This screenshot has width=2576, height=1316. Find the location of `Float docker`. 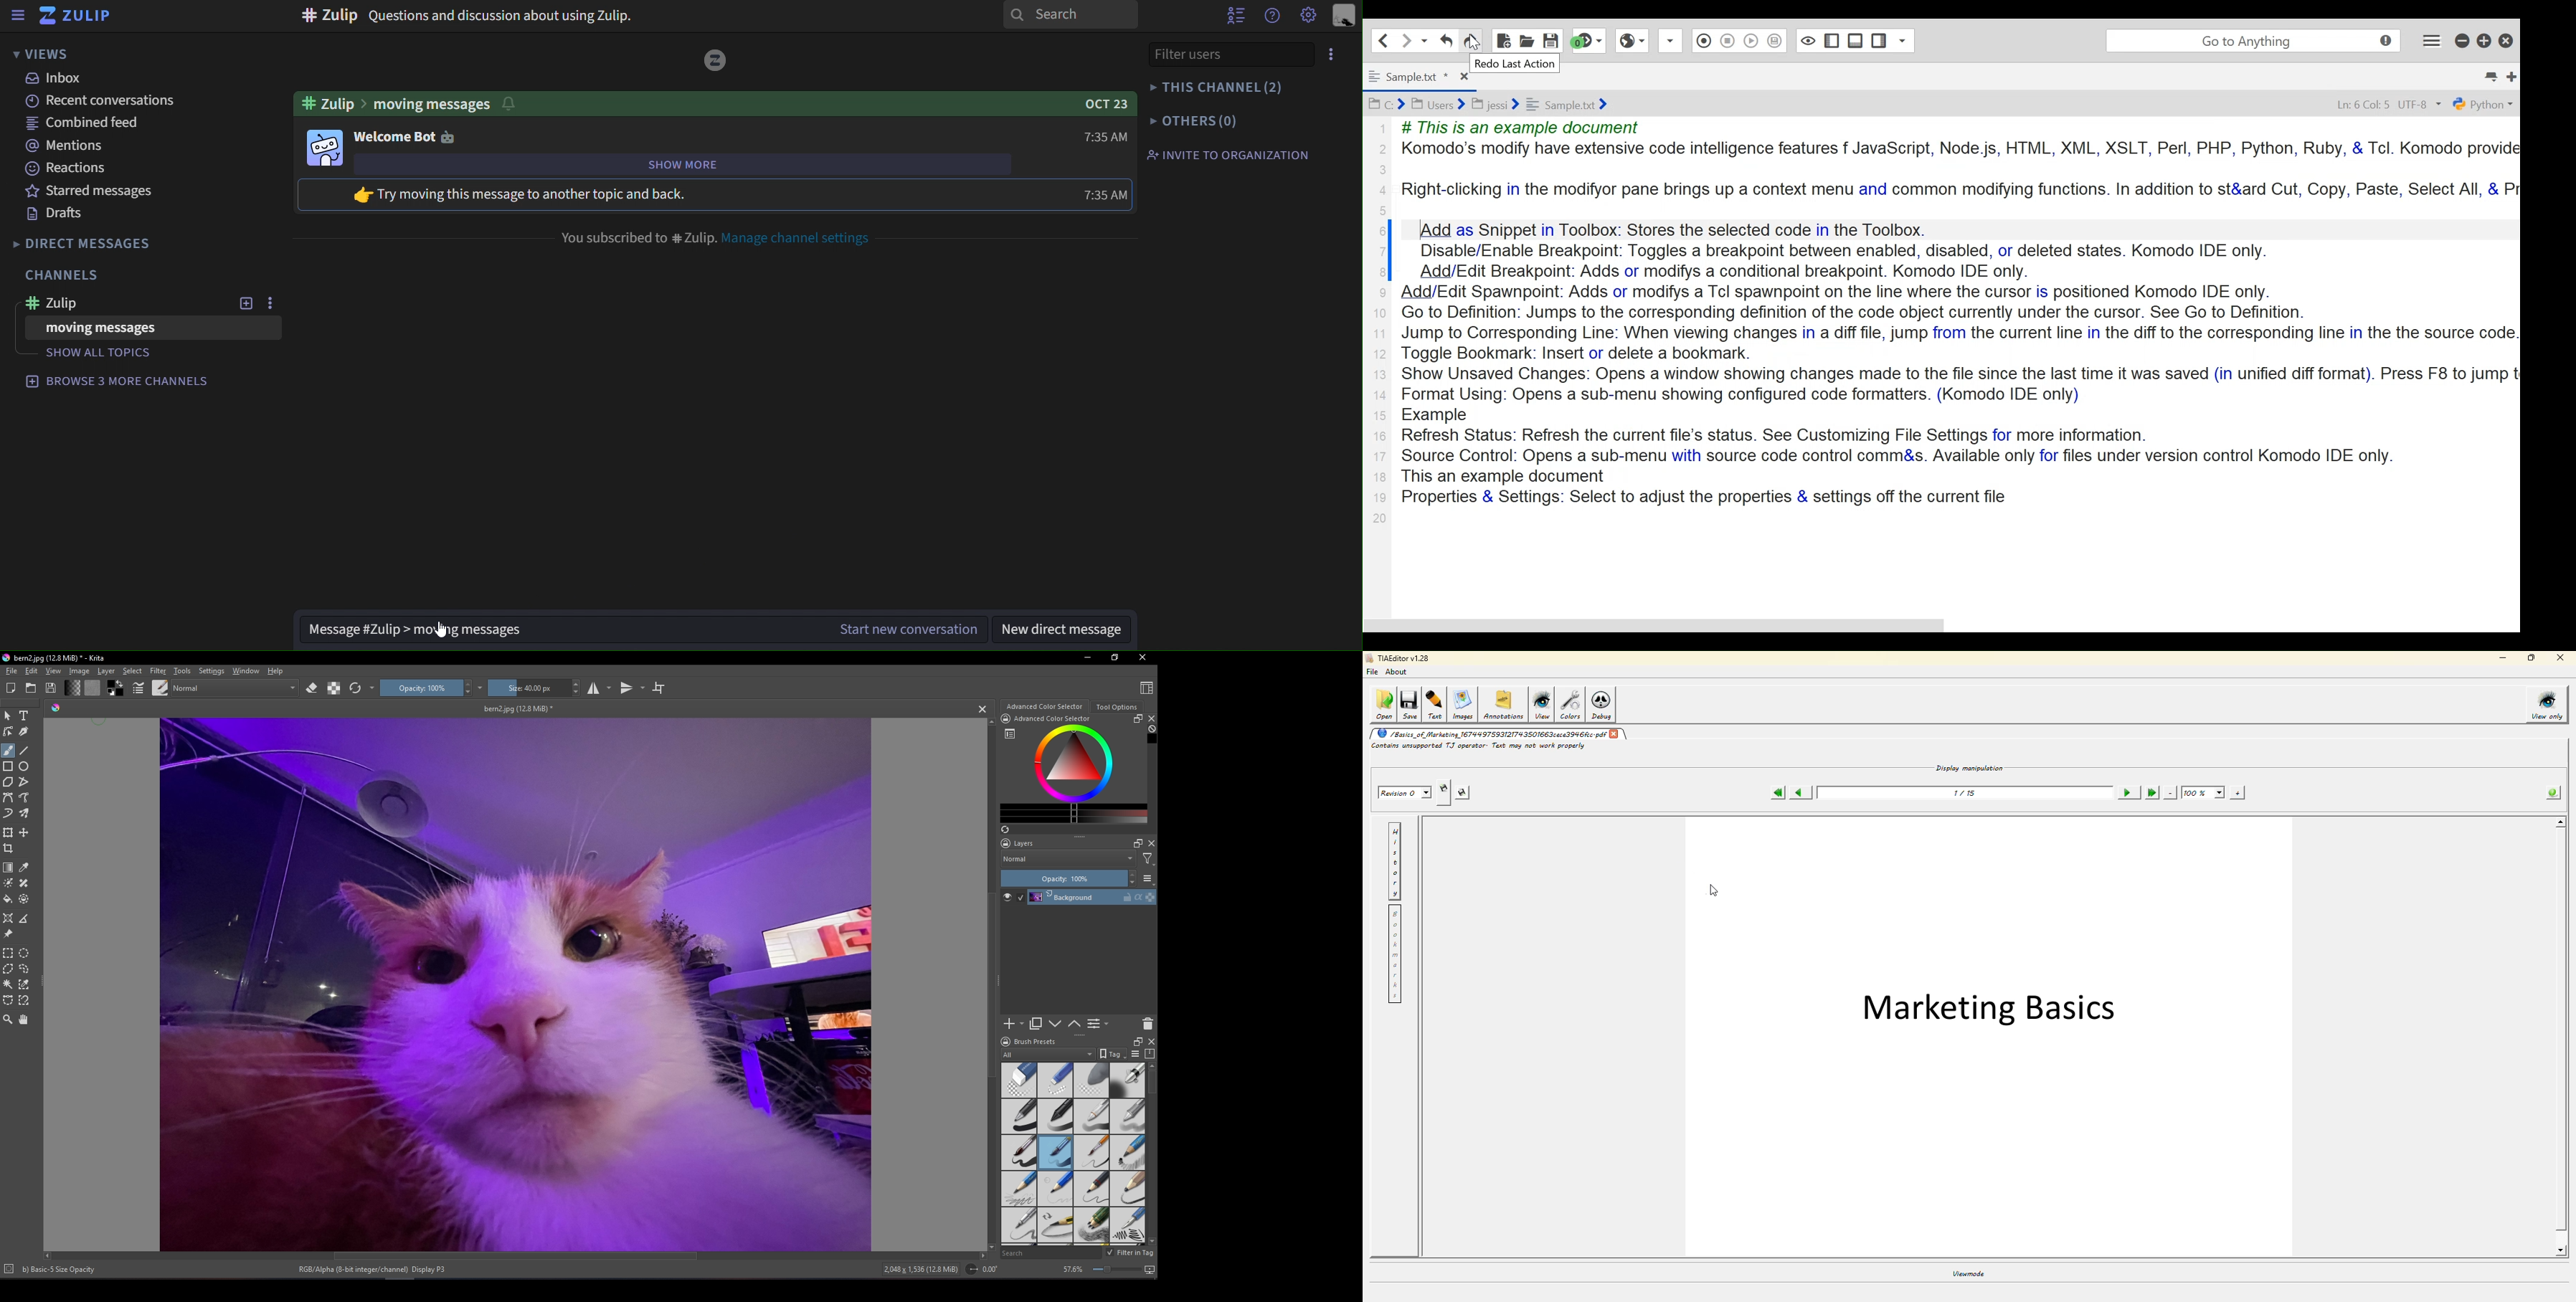

Float docker is located at coordinates (1137, 843).